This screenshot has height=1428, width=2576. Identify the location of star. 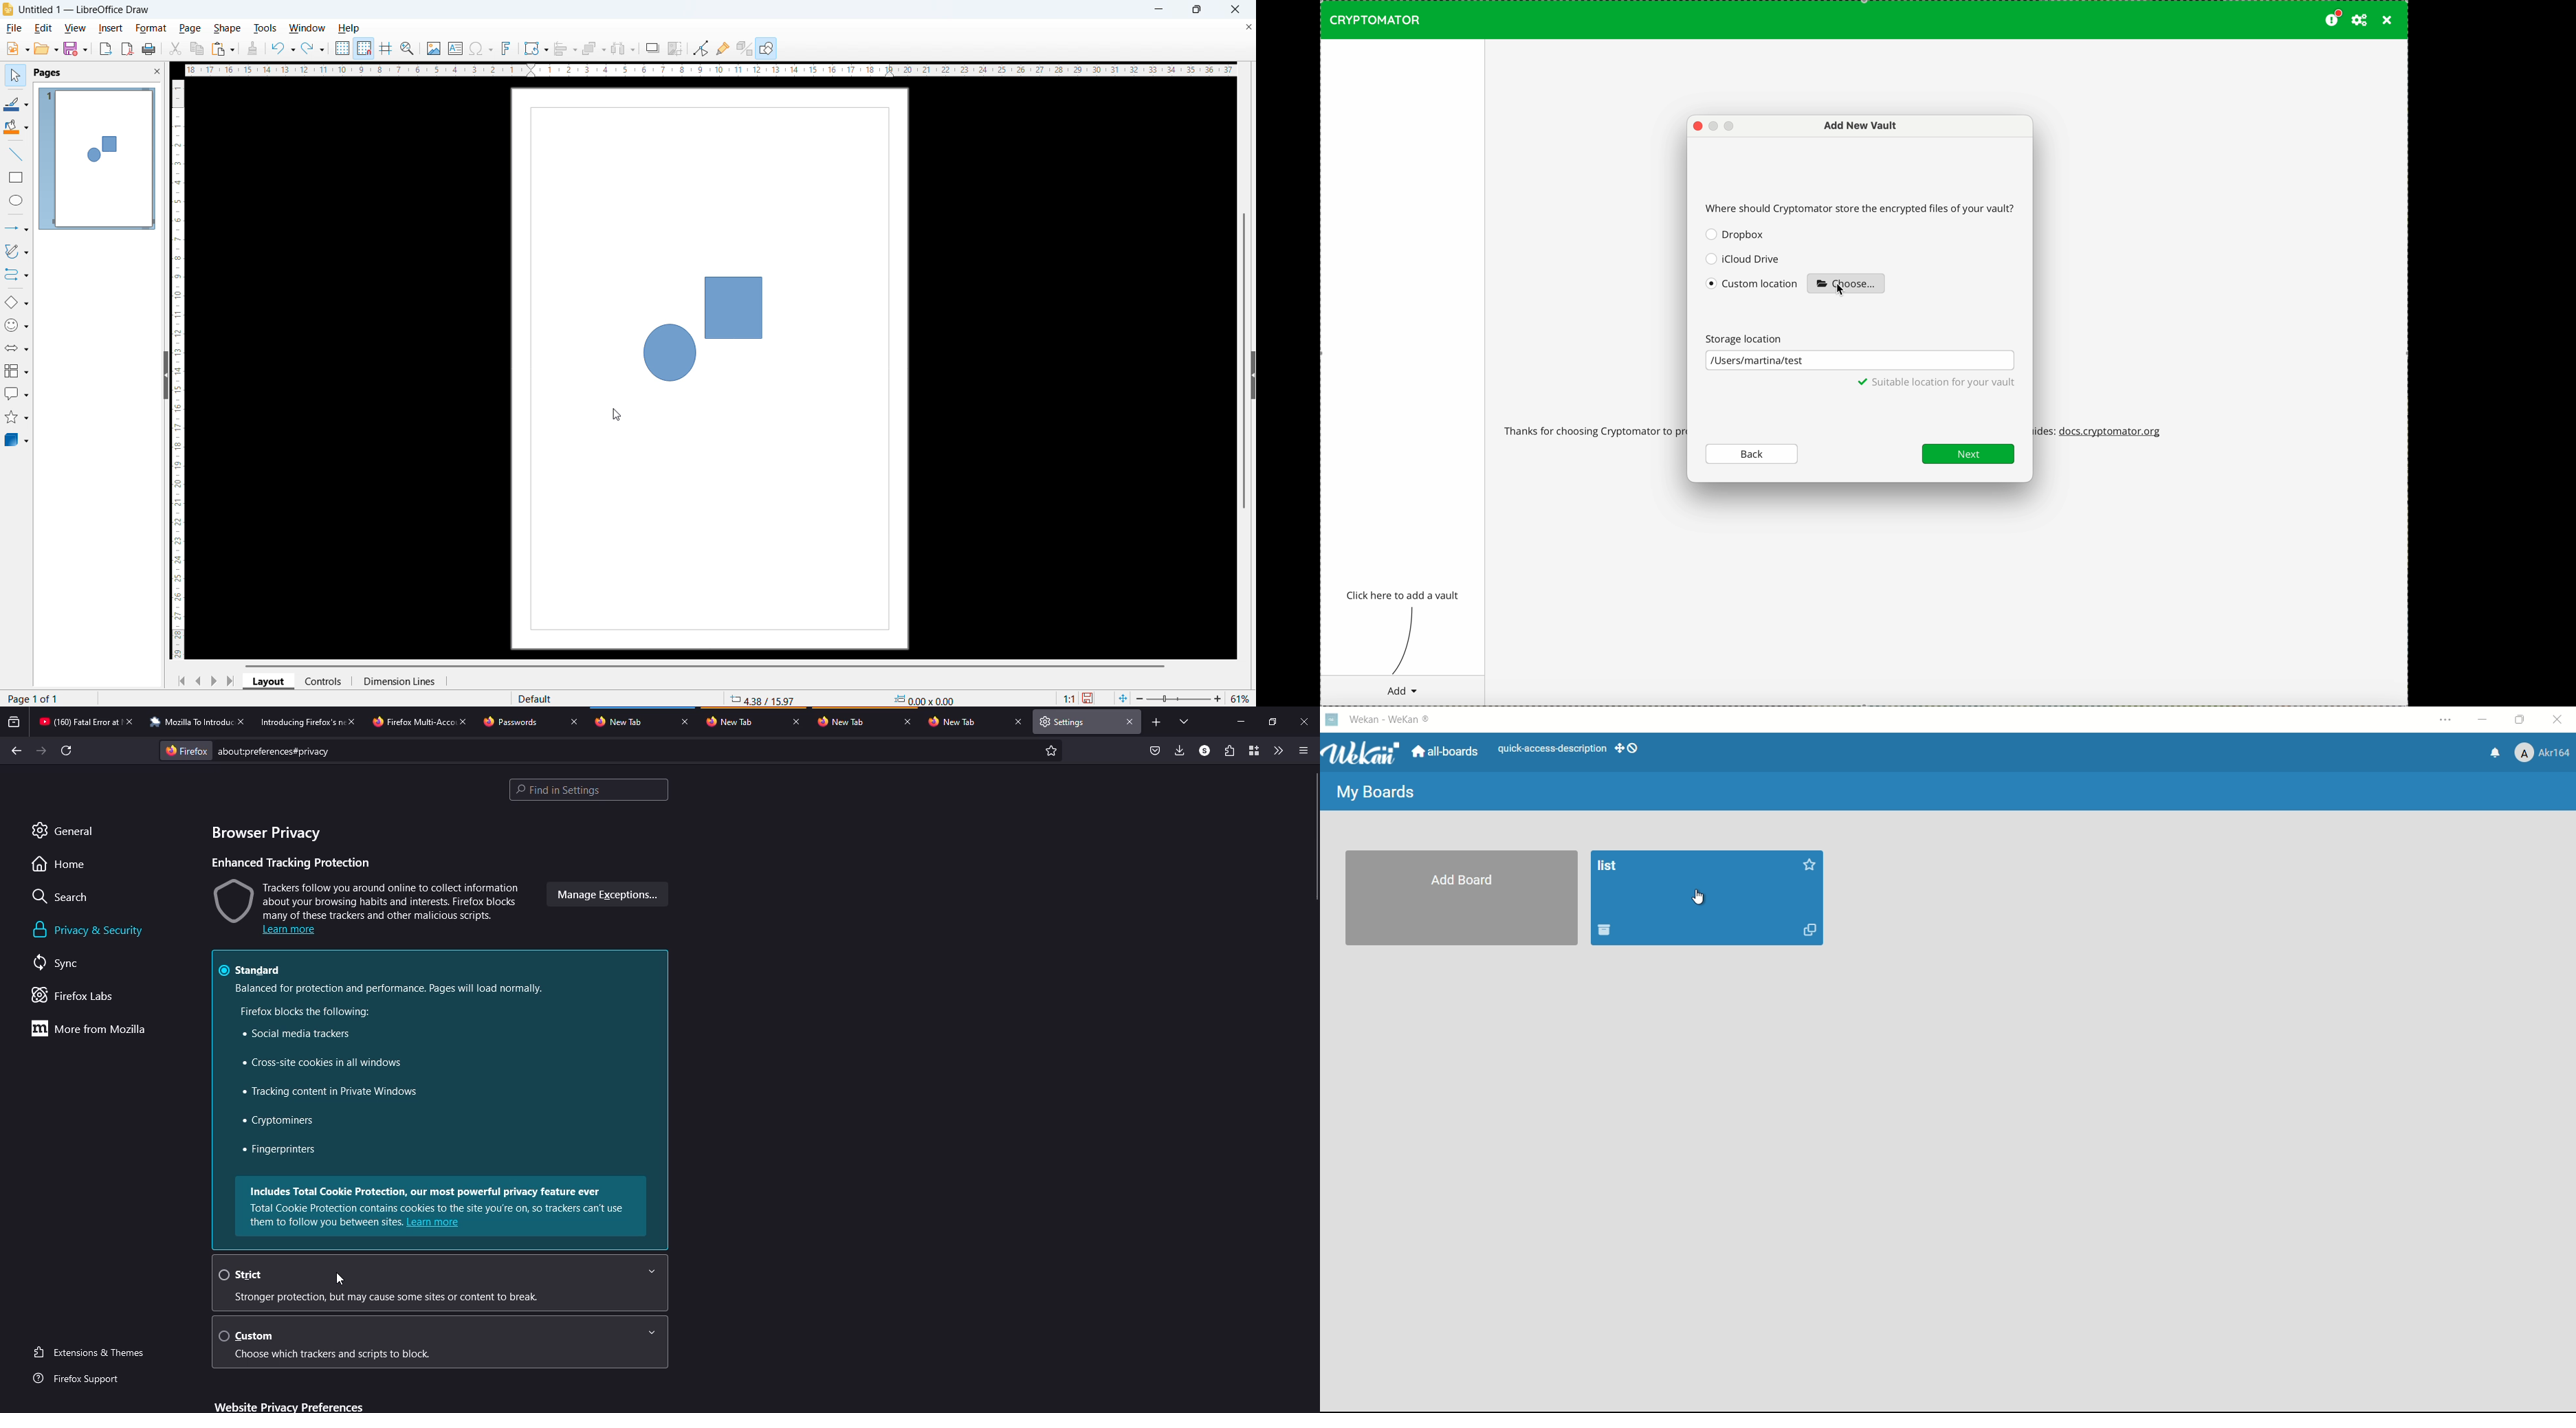
(1809, 867).